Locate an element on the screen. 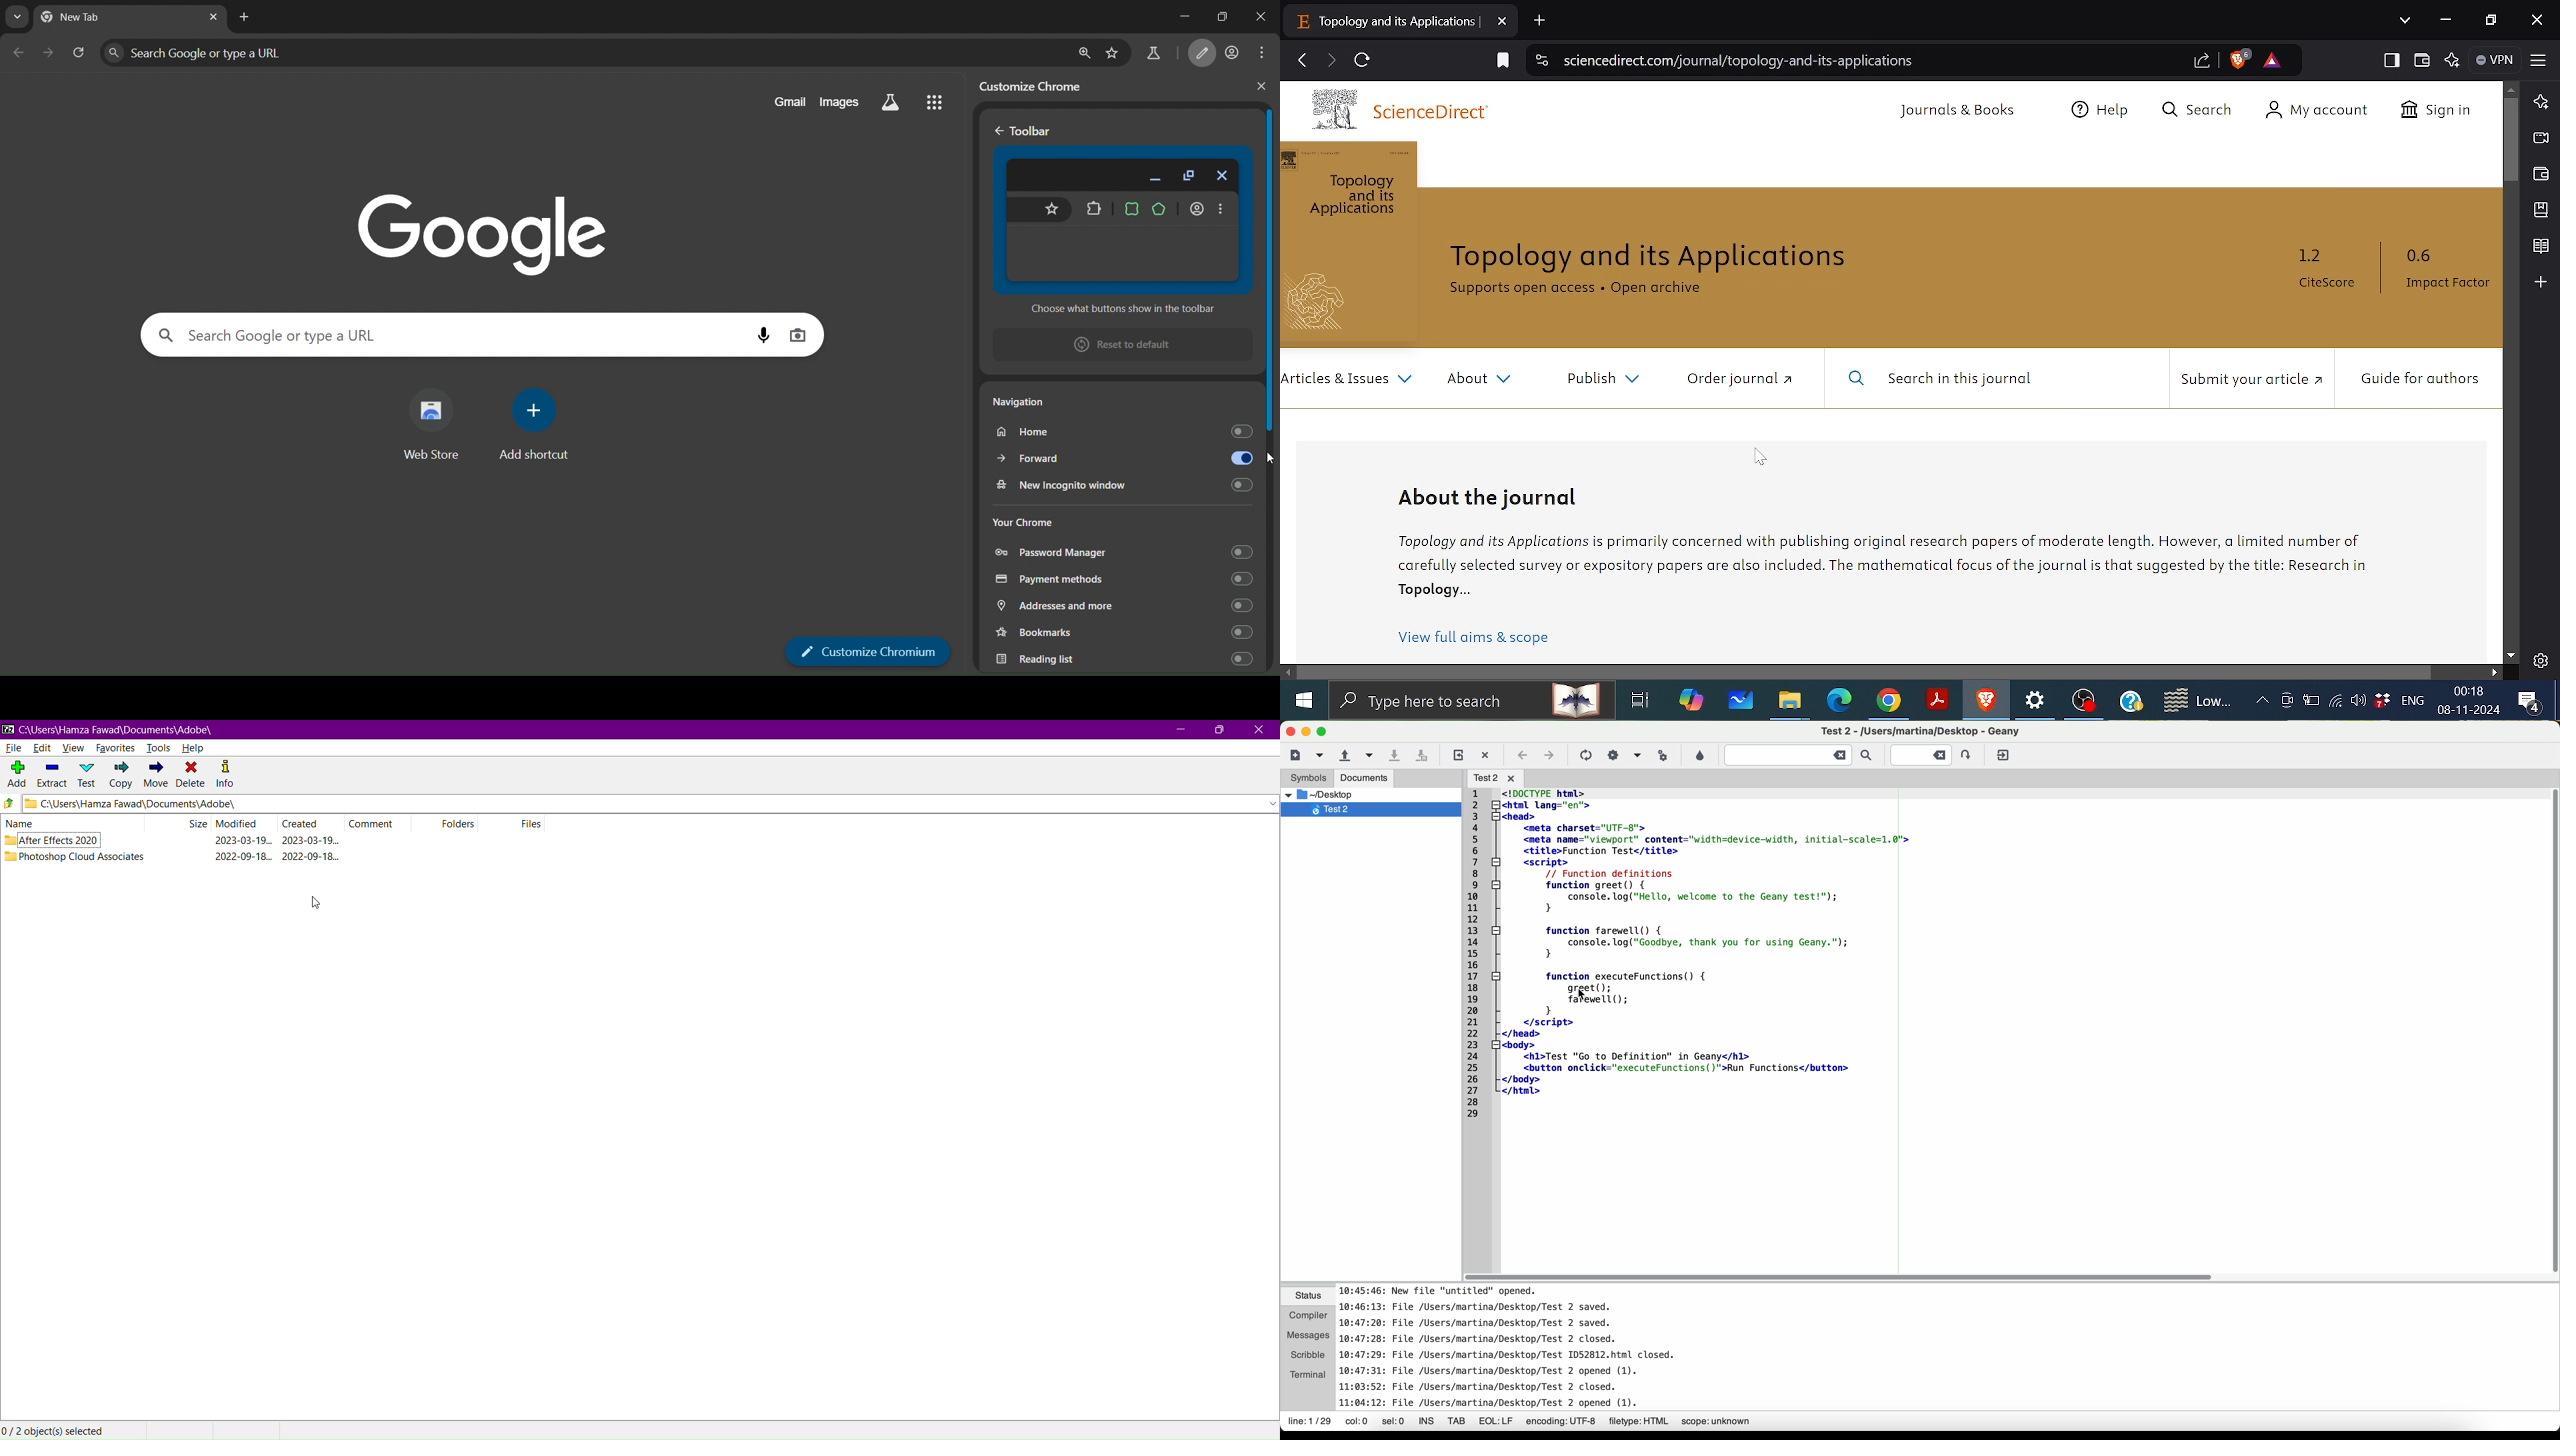 The width and height of the screenshot is (2576, 1456). home is located at coordinates (1121, 431).